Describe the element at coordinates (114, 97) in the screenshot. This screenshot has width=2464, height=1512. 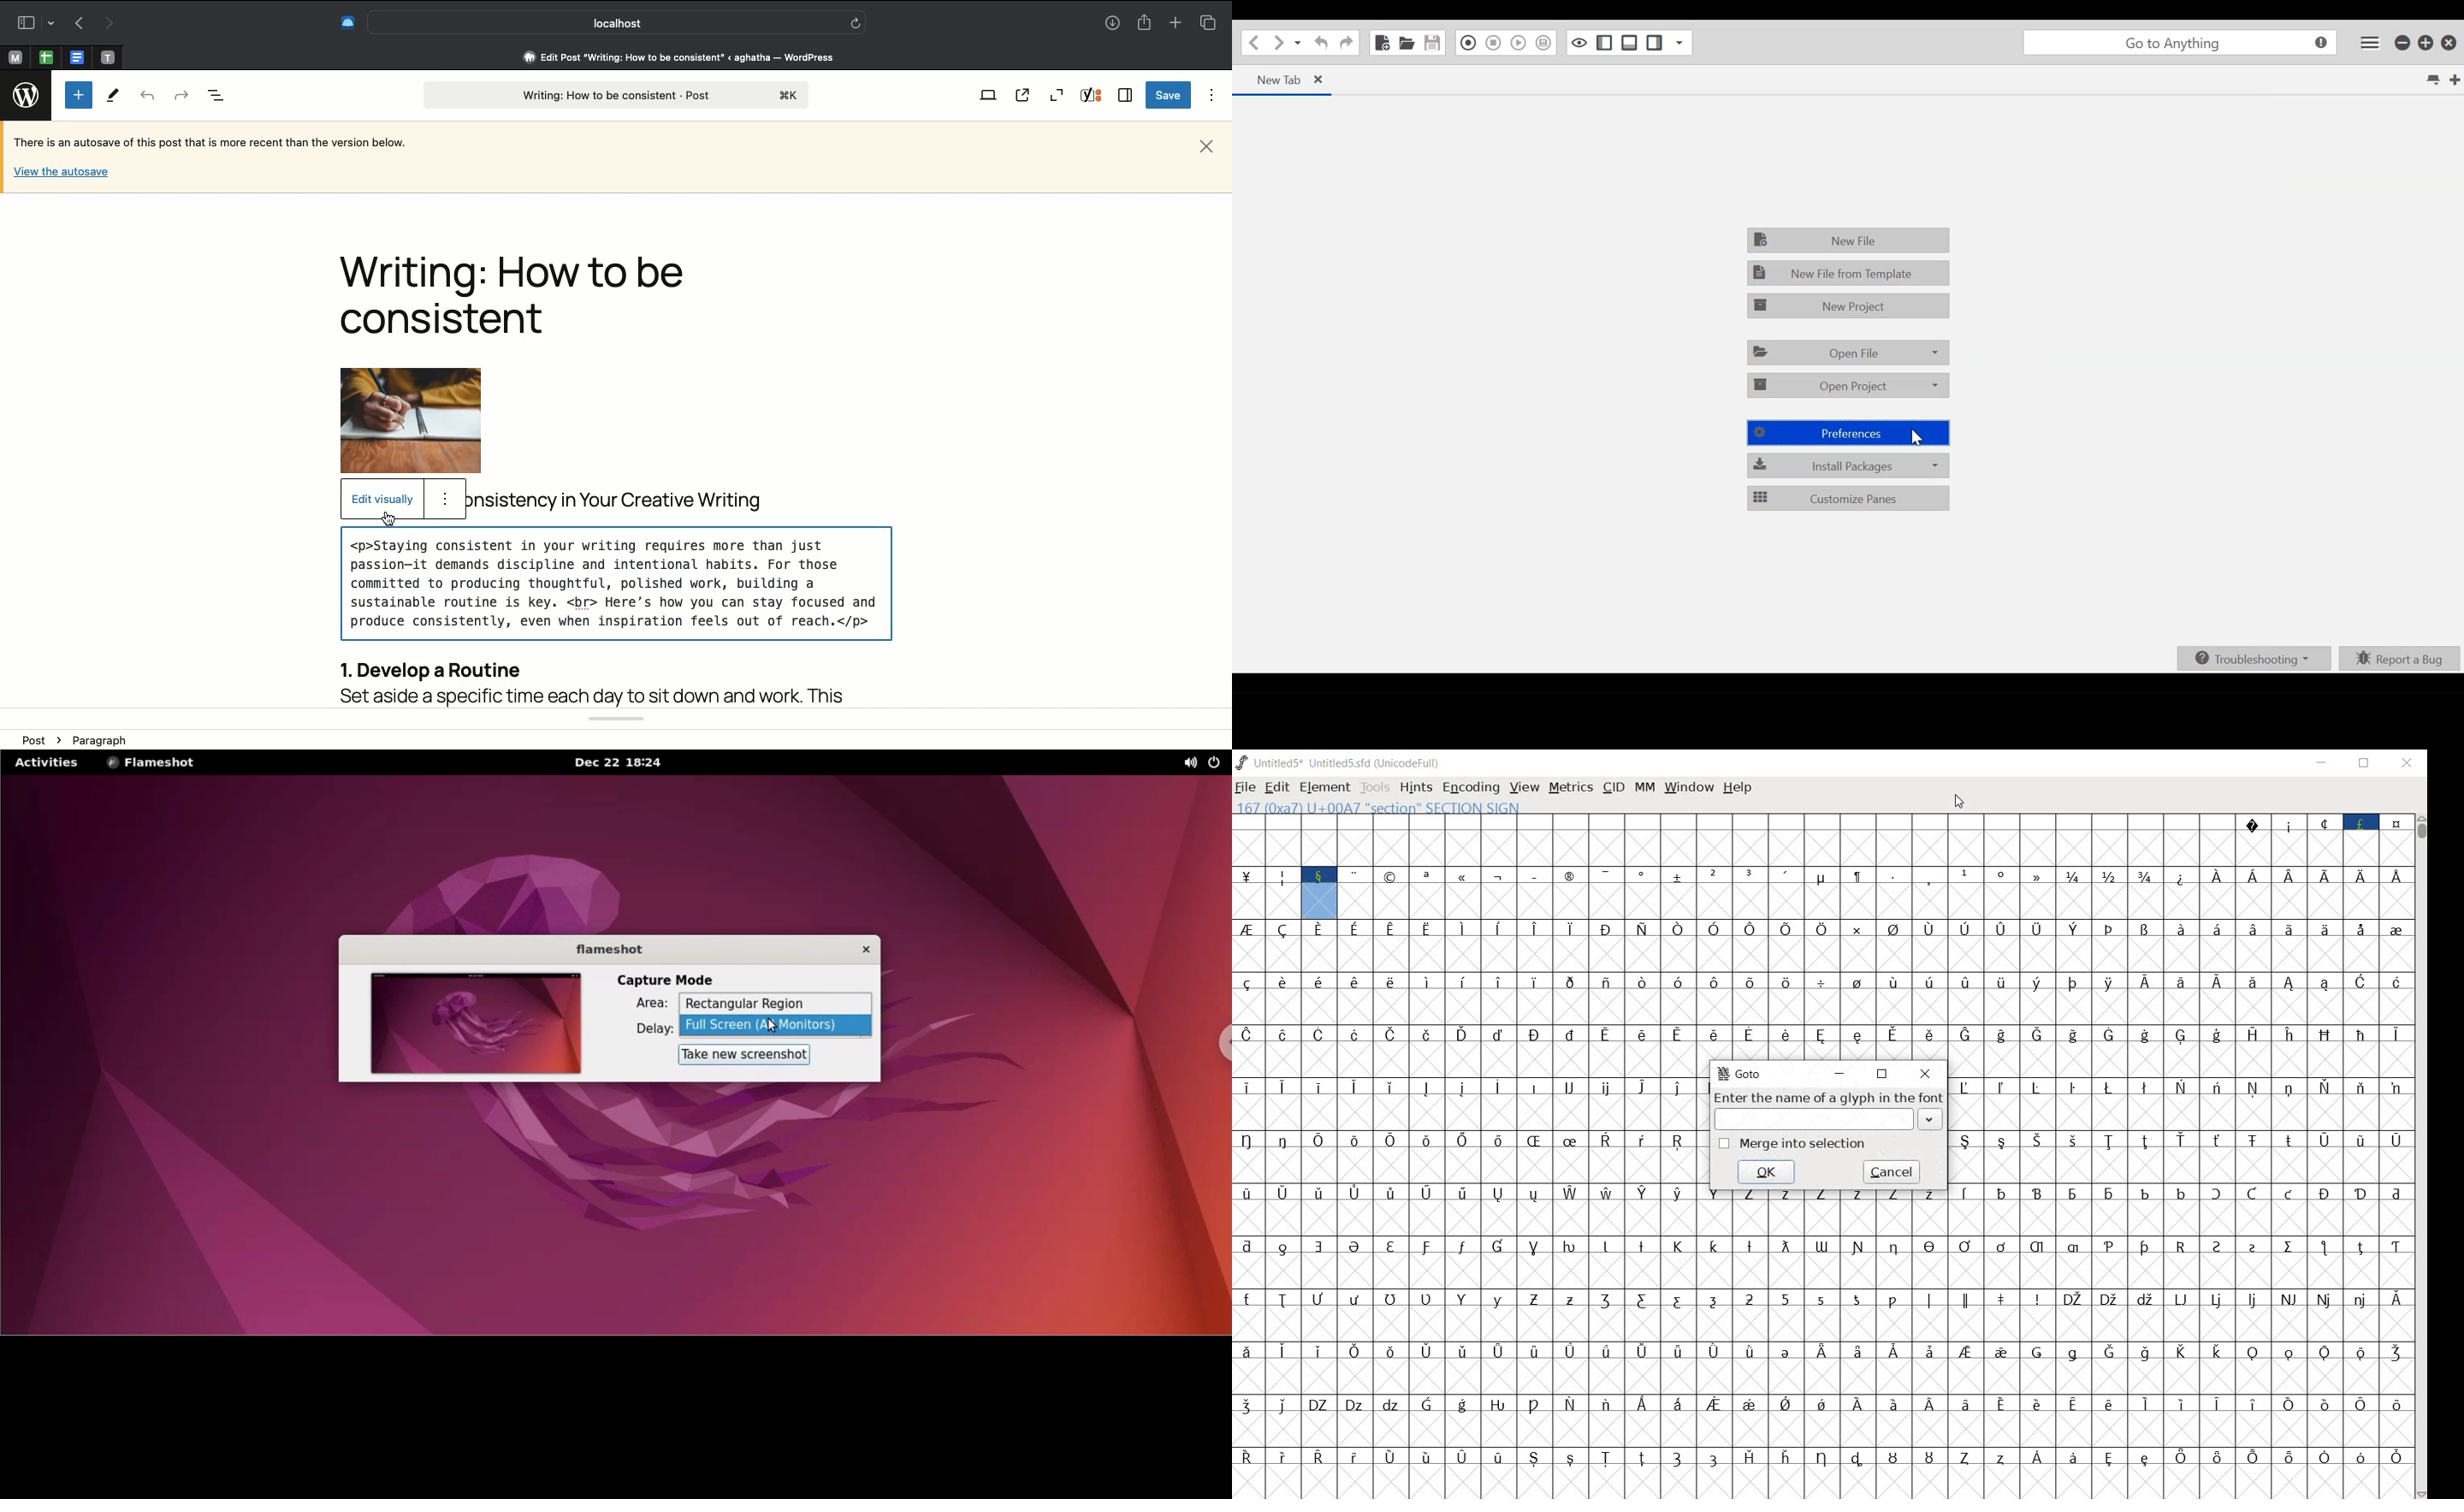
I see `Tools` at that location.